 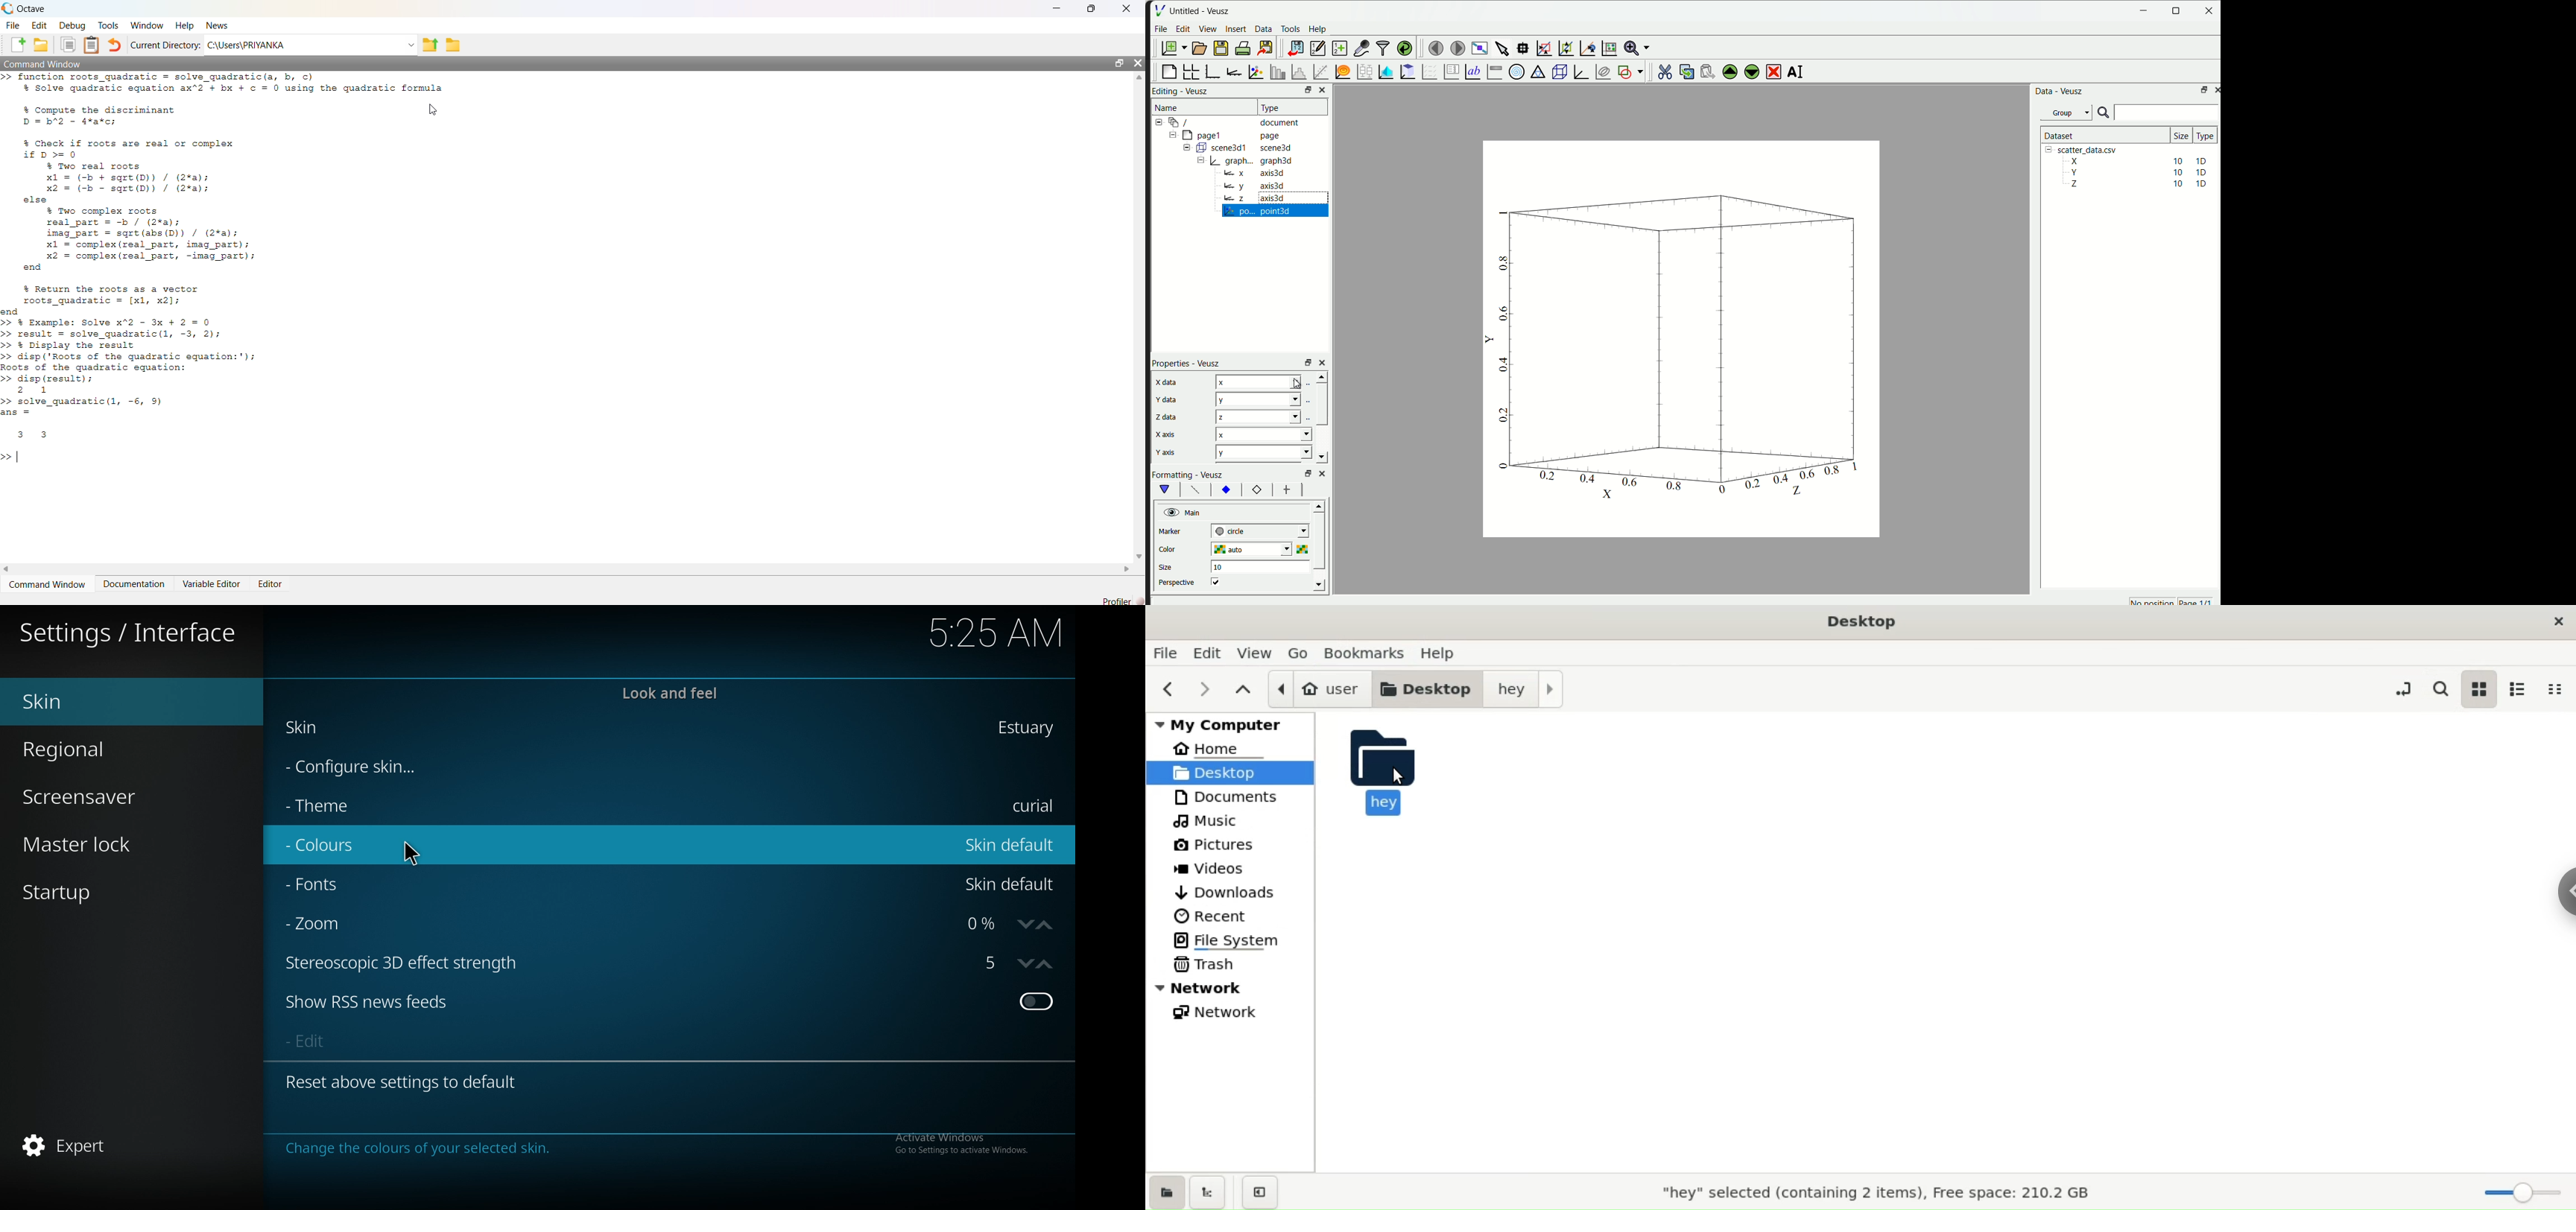 I want to click on Debug, so click(x=71, y=24).